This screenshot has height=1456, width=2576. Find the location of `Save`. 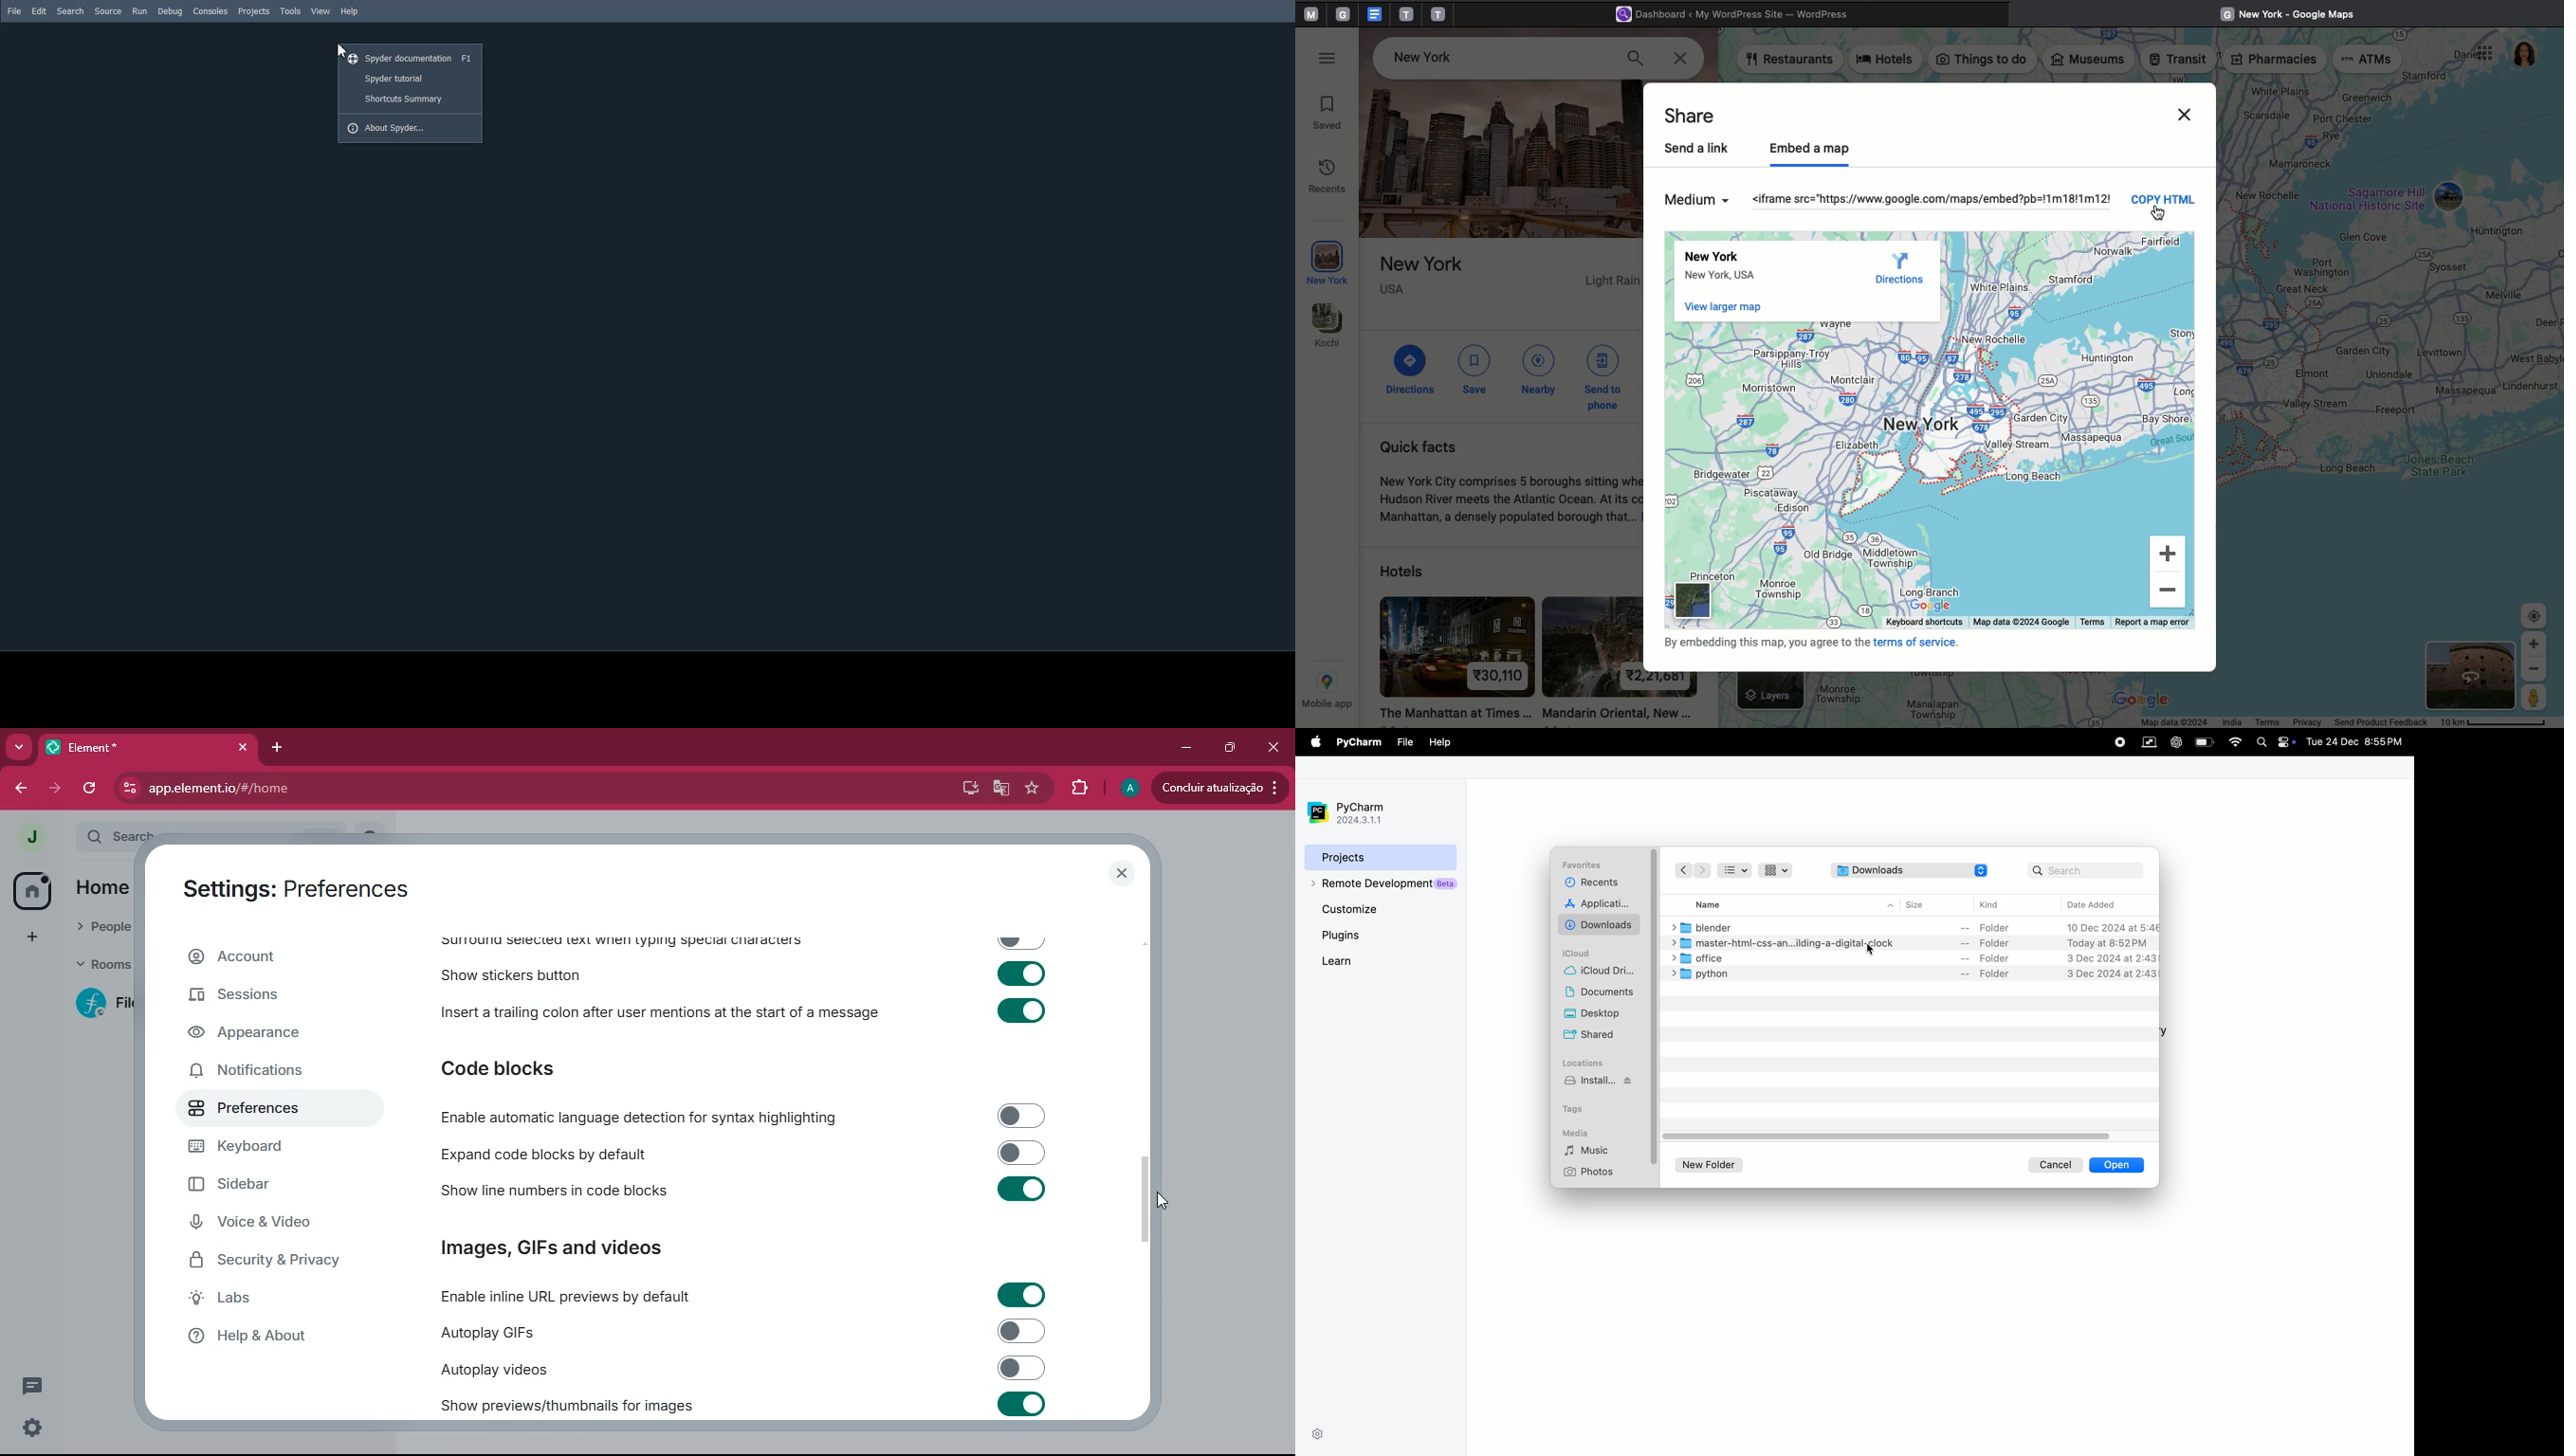

Save is located at coordinates (1474, 370).